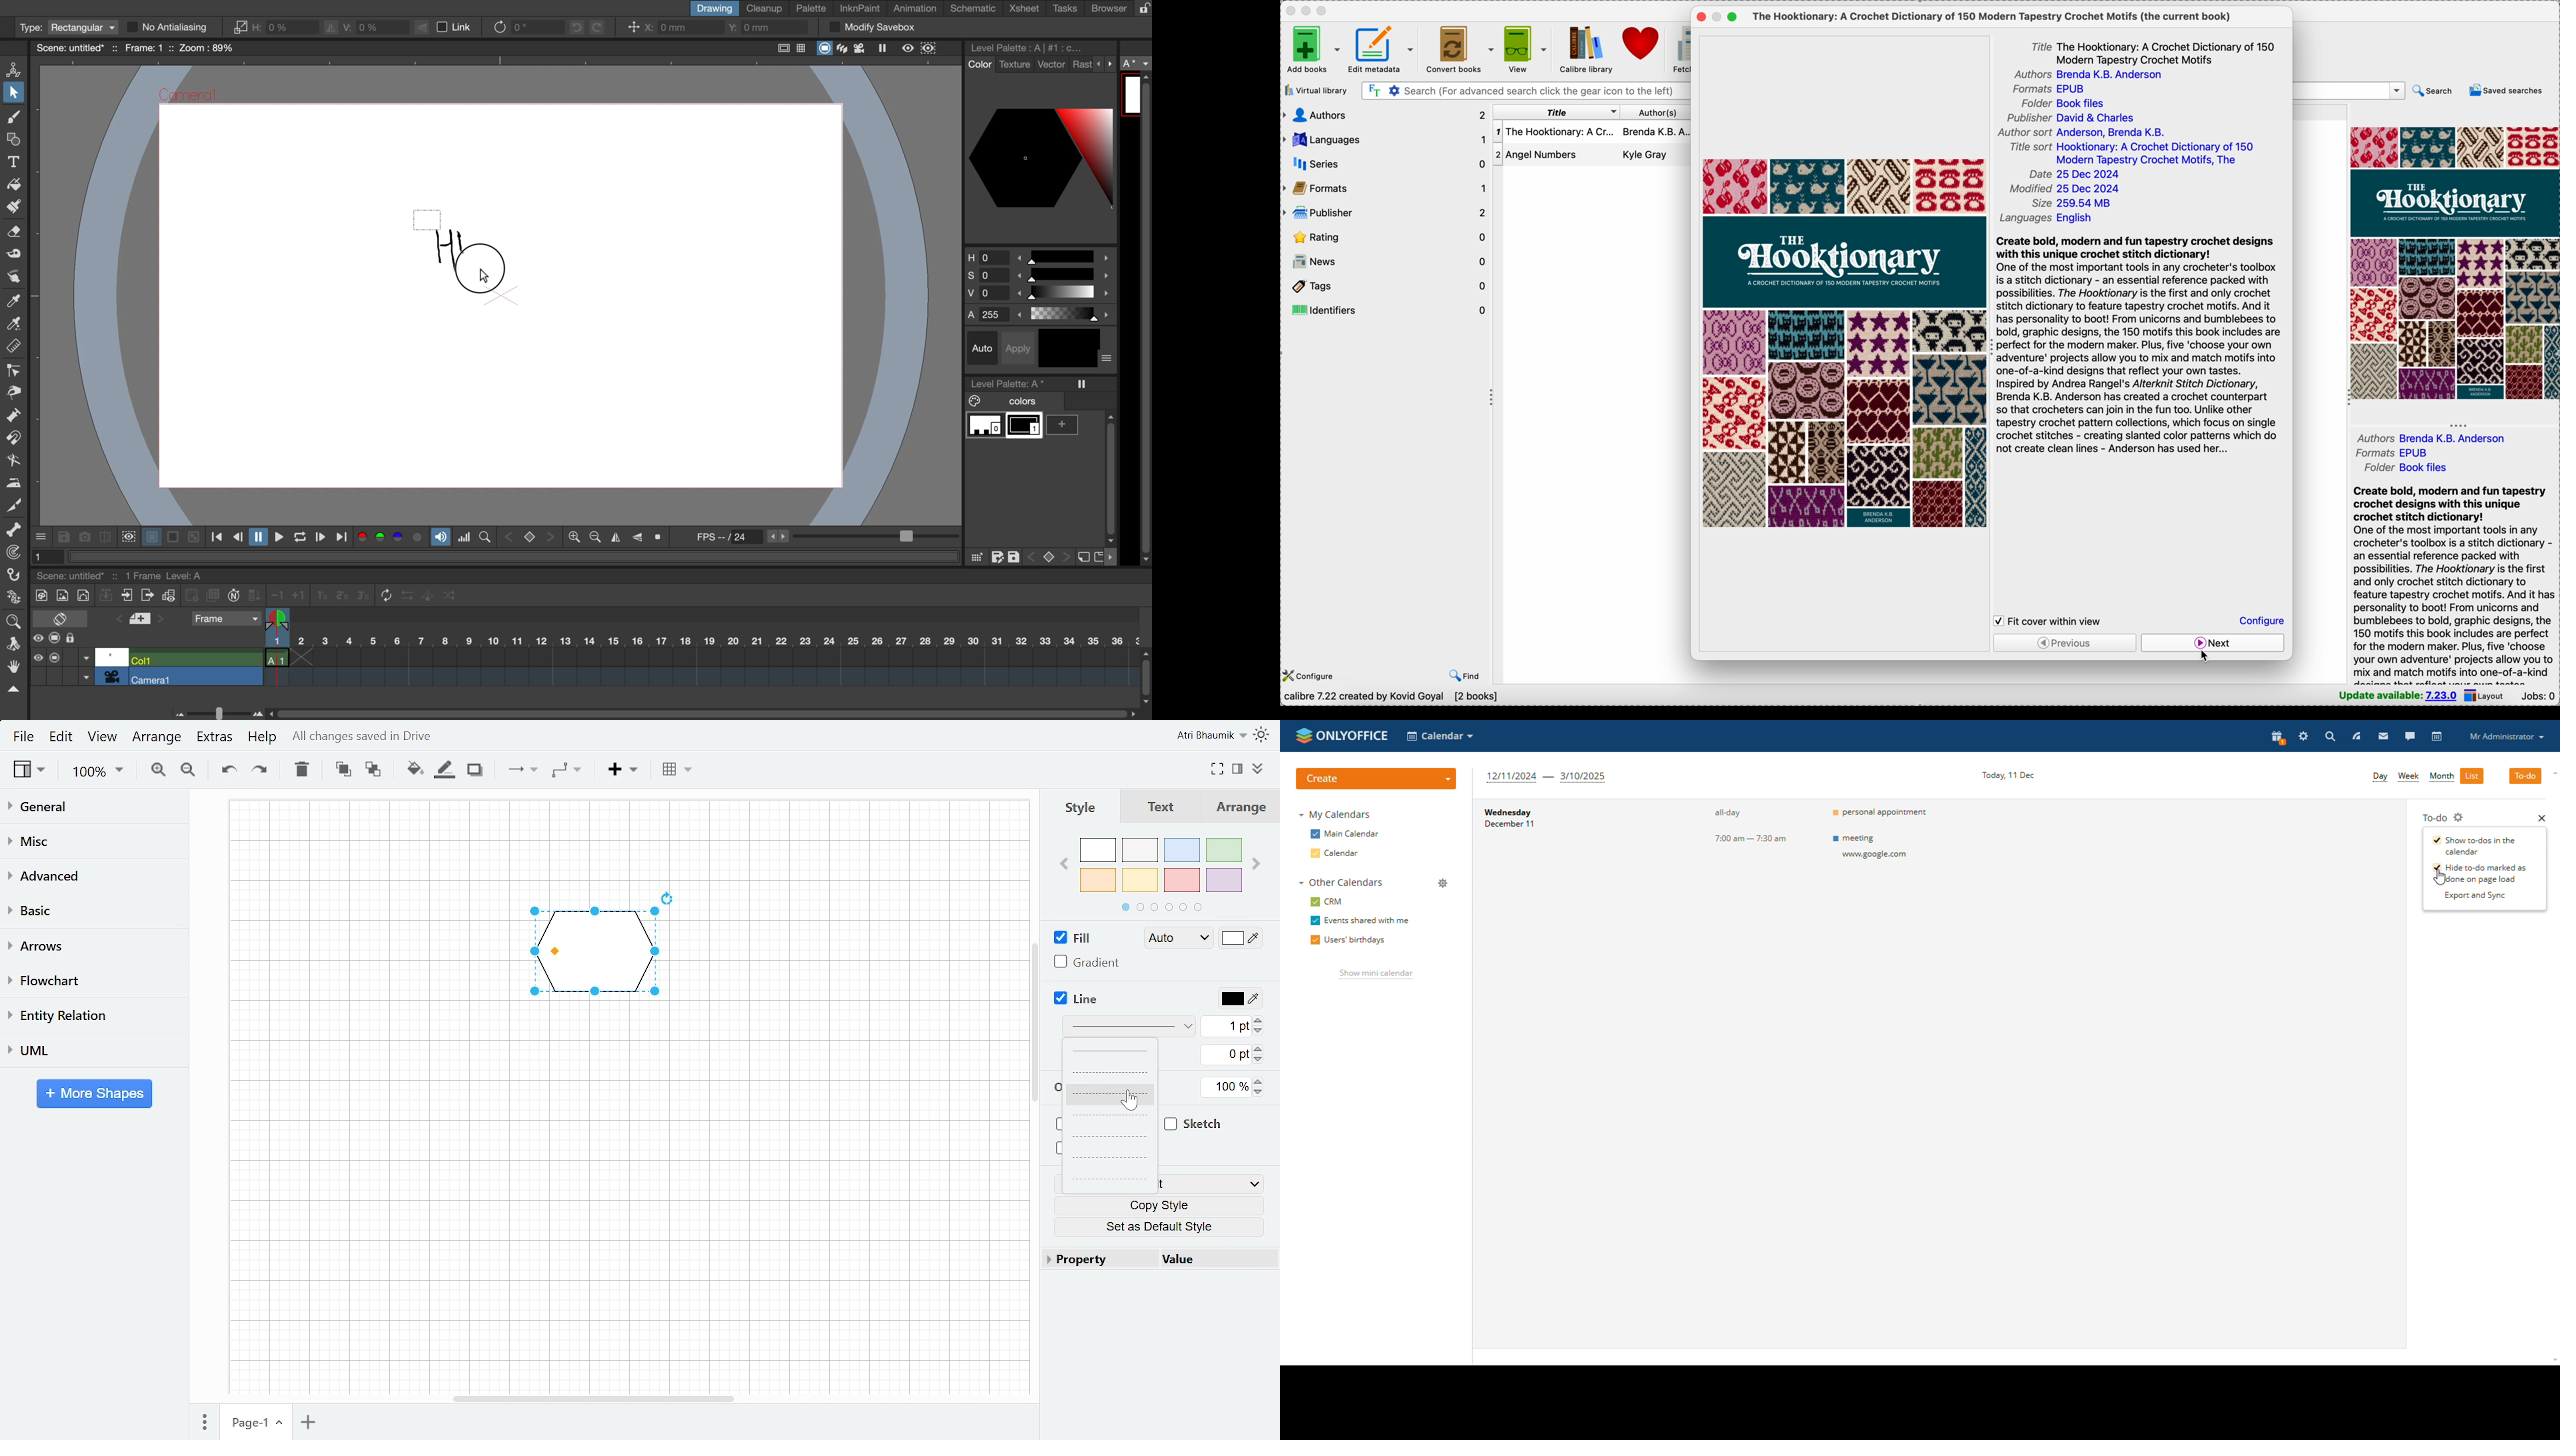 The height and width of the screenshot is (1456, 2576). What do you see at coordinates (1237, 766) in the screenshot?
I see `Format` at bounding box center [1237, 766].